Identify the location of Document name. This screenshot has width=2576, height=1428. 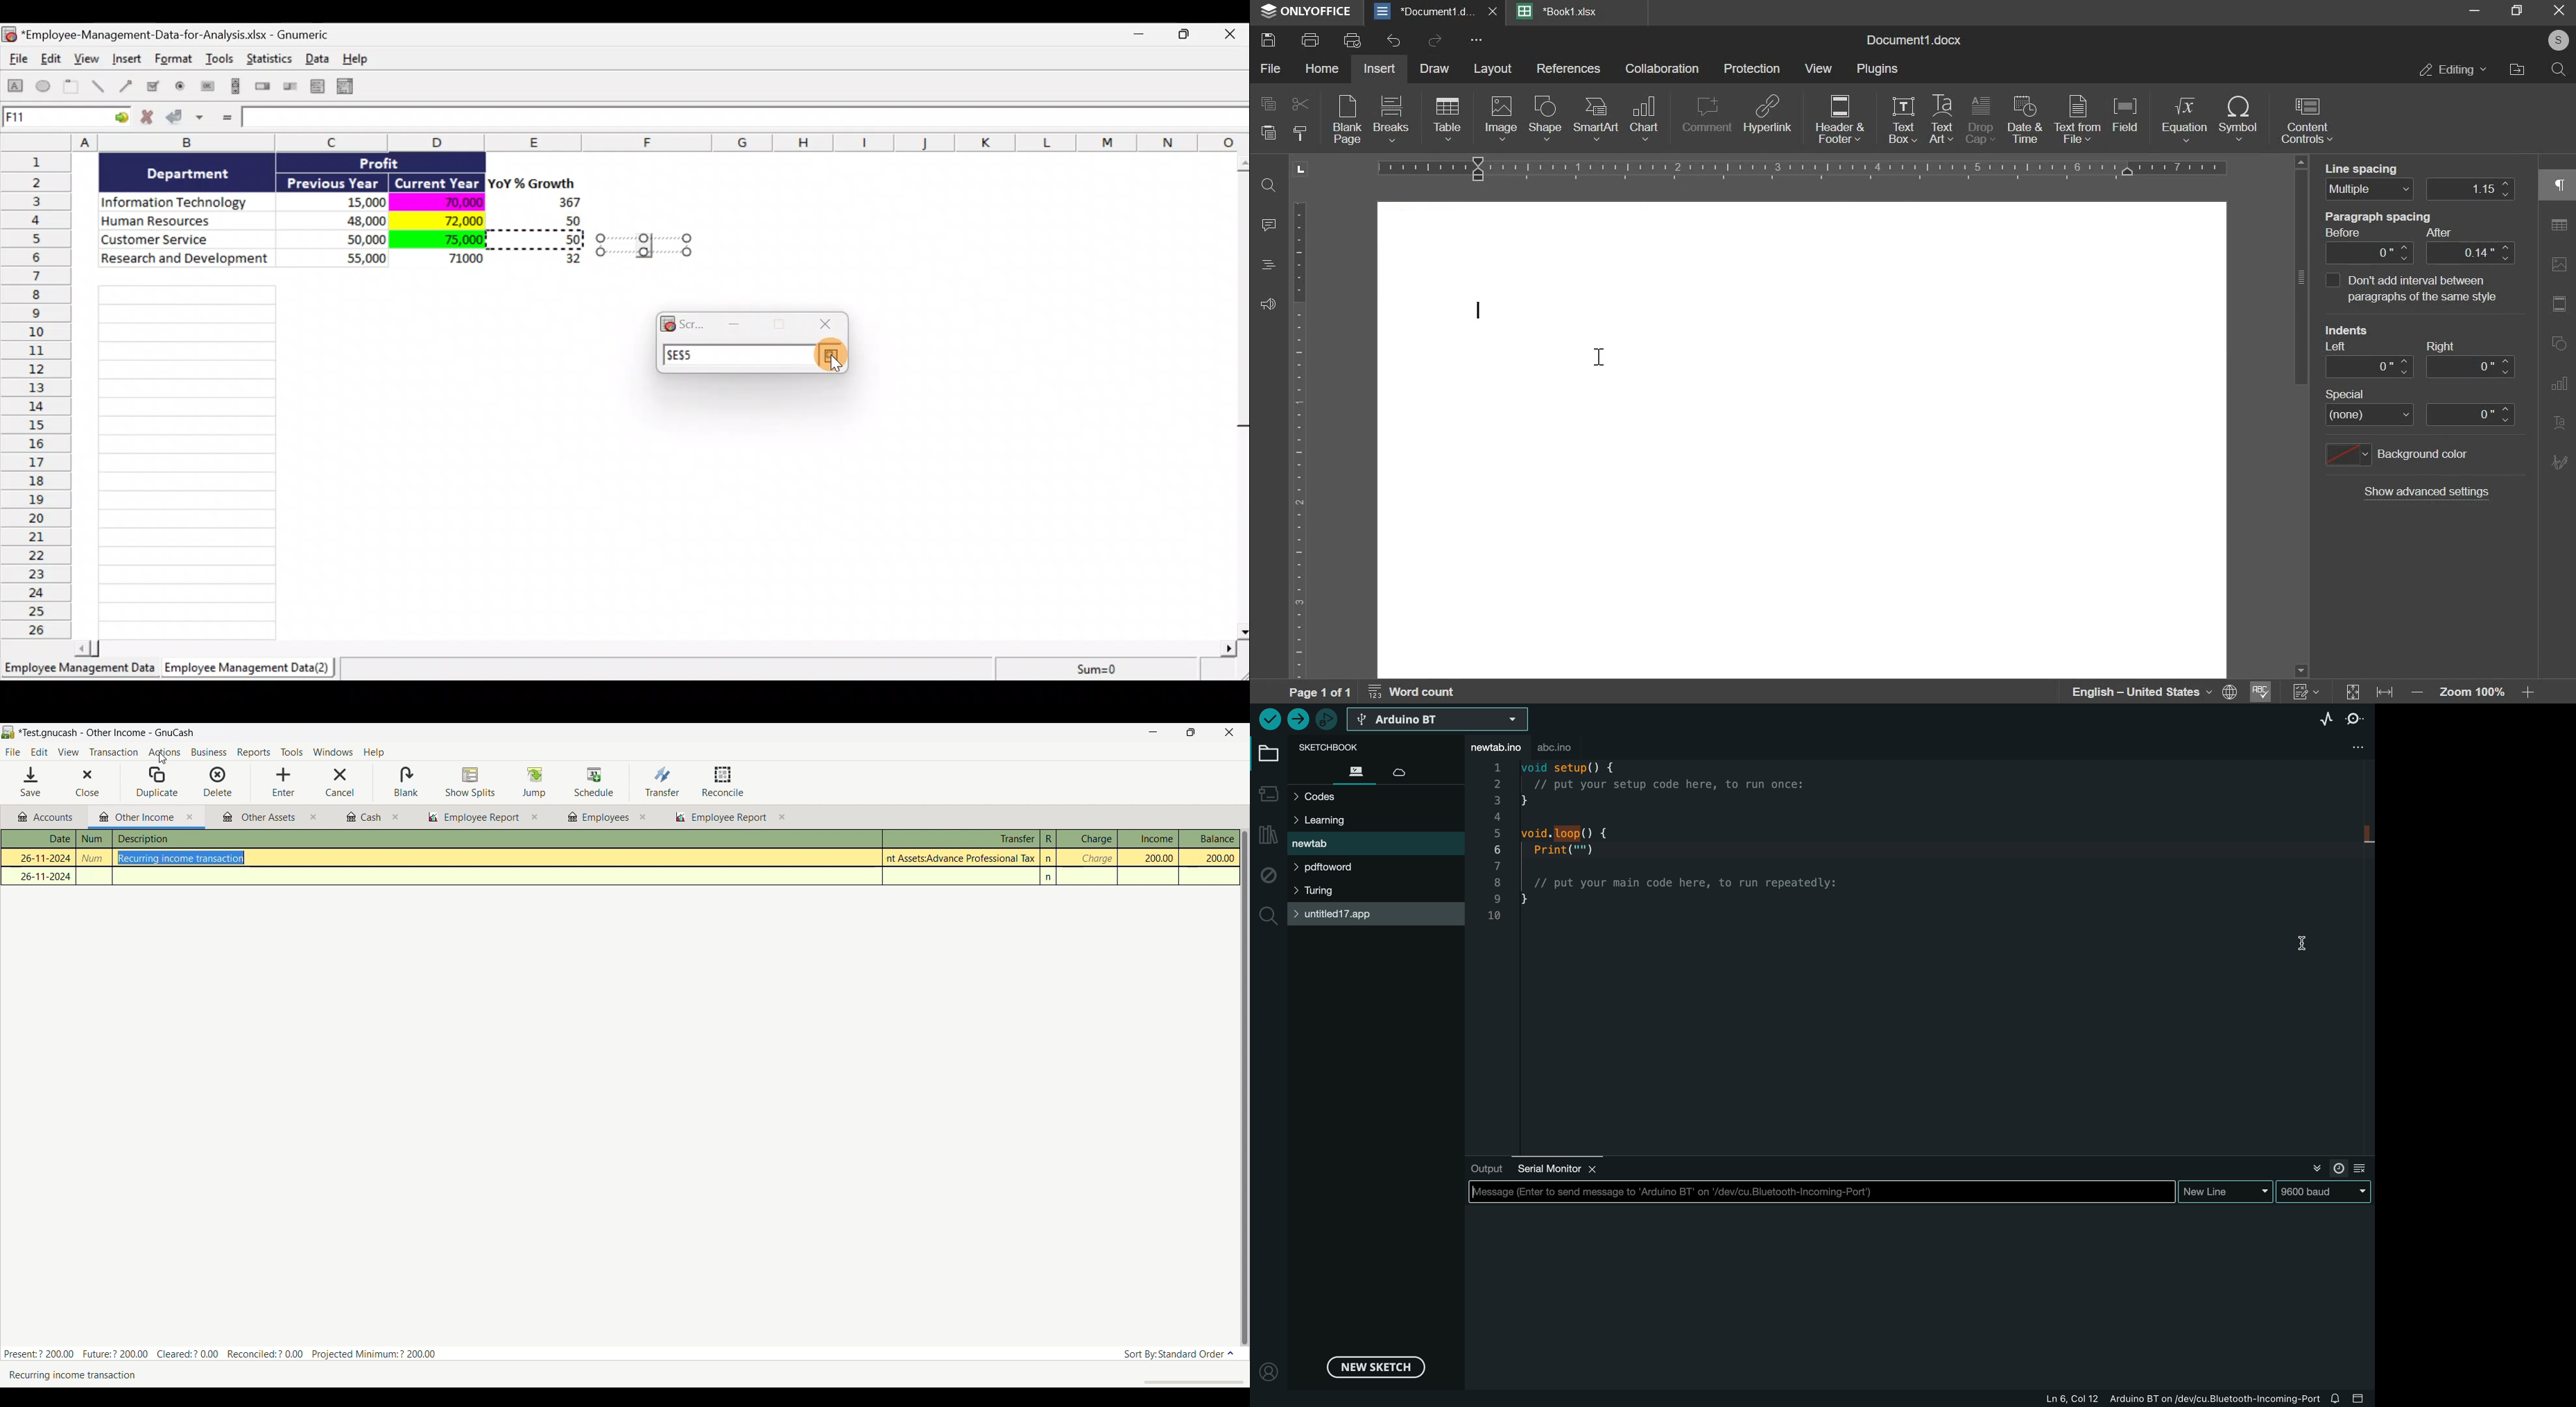
(173, 36).